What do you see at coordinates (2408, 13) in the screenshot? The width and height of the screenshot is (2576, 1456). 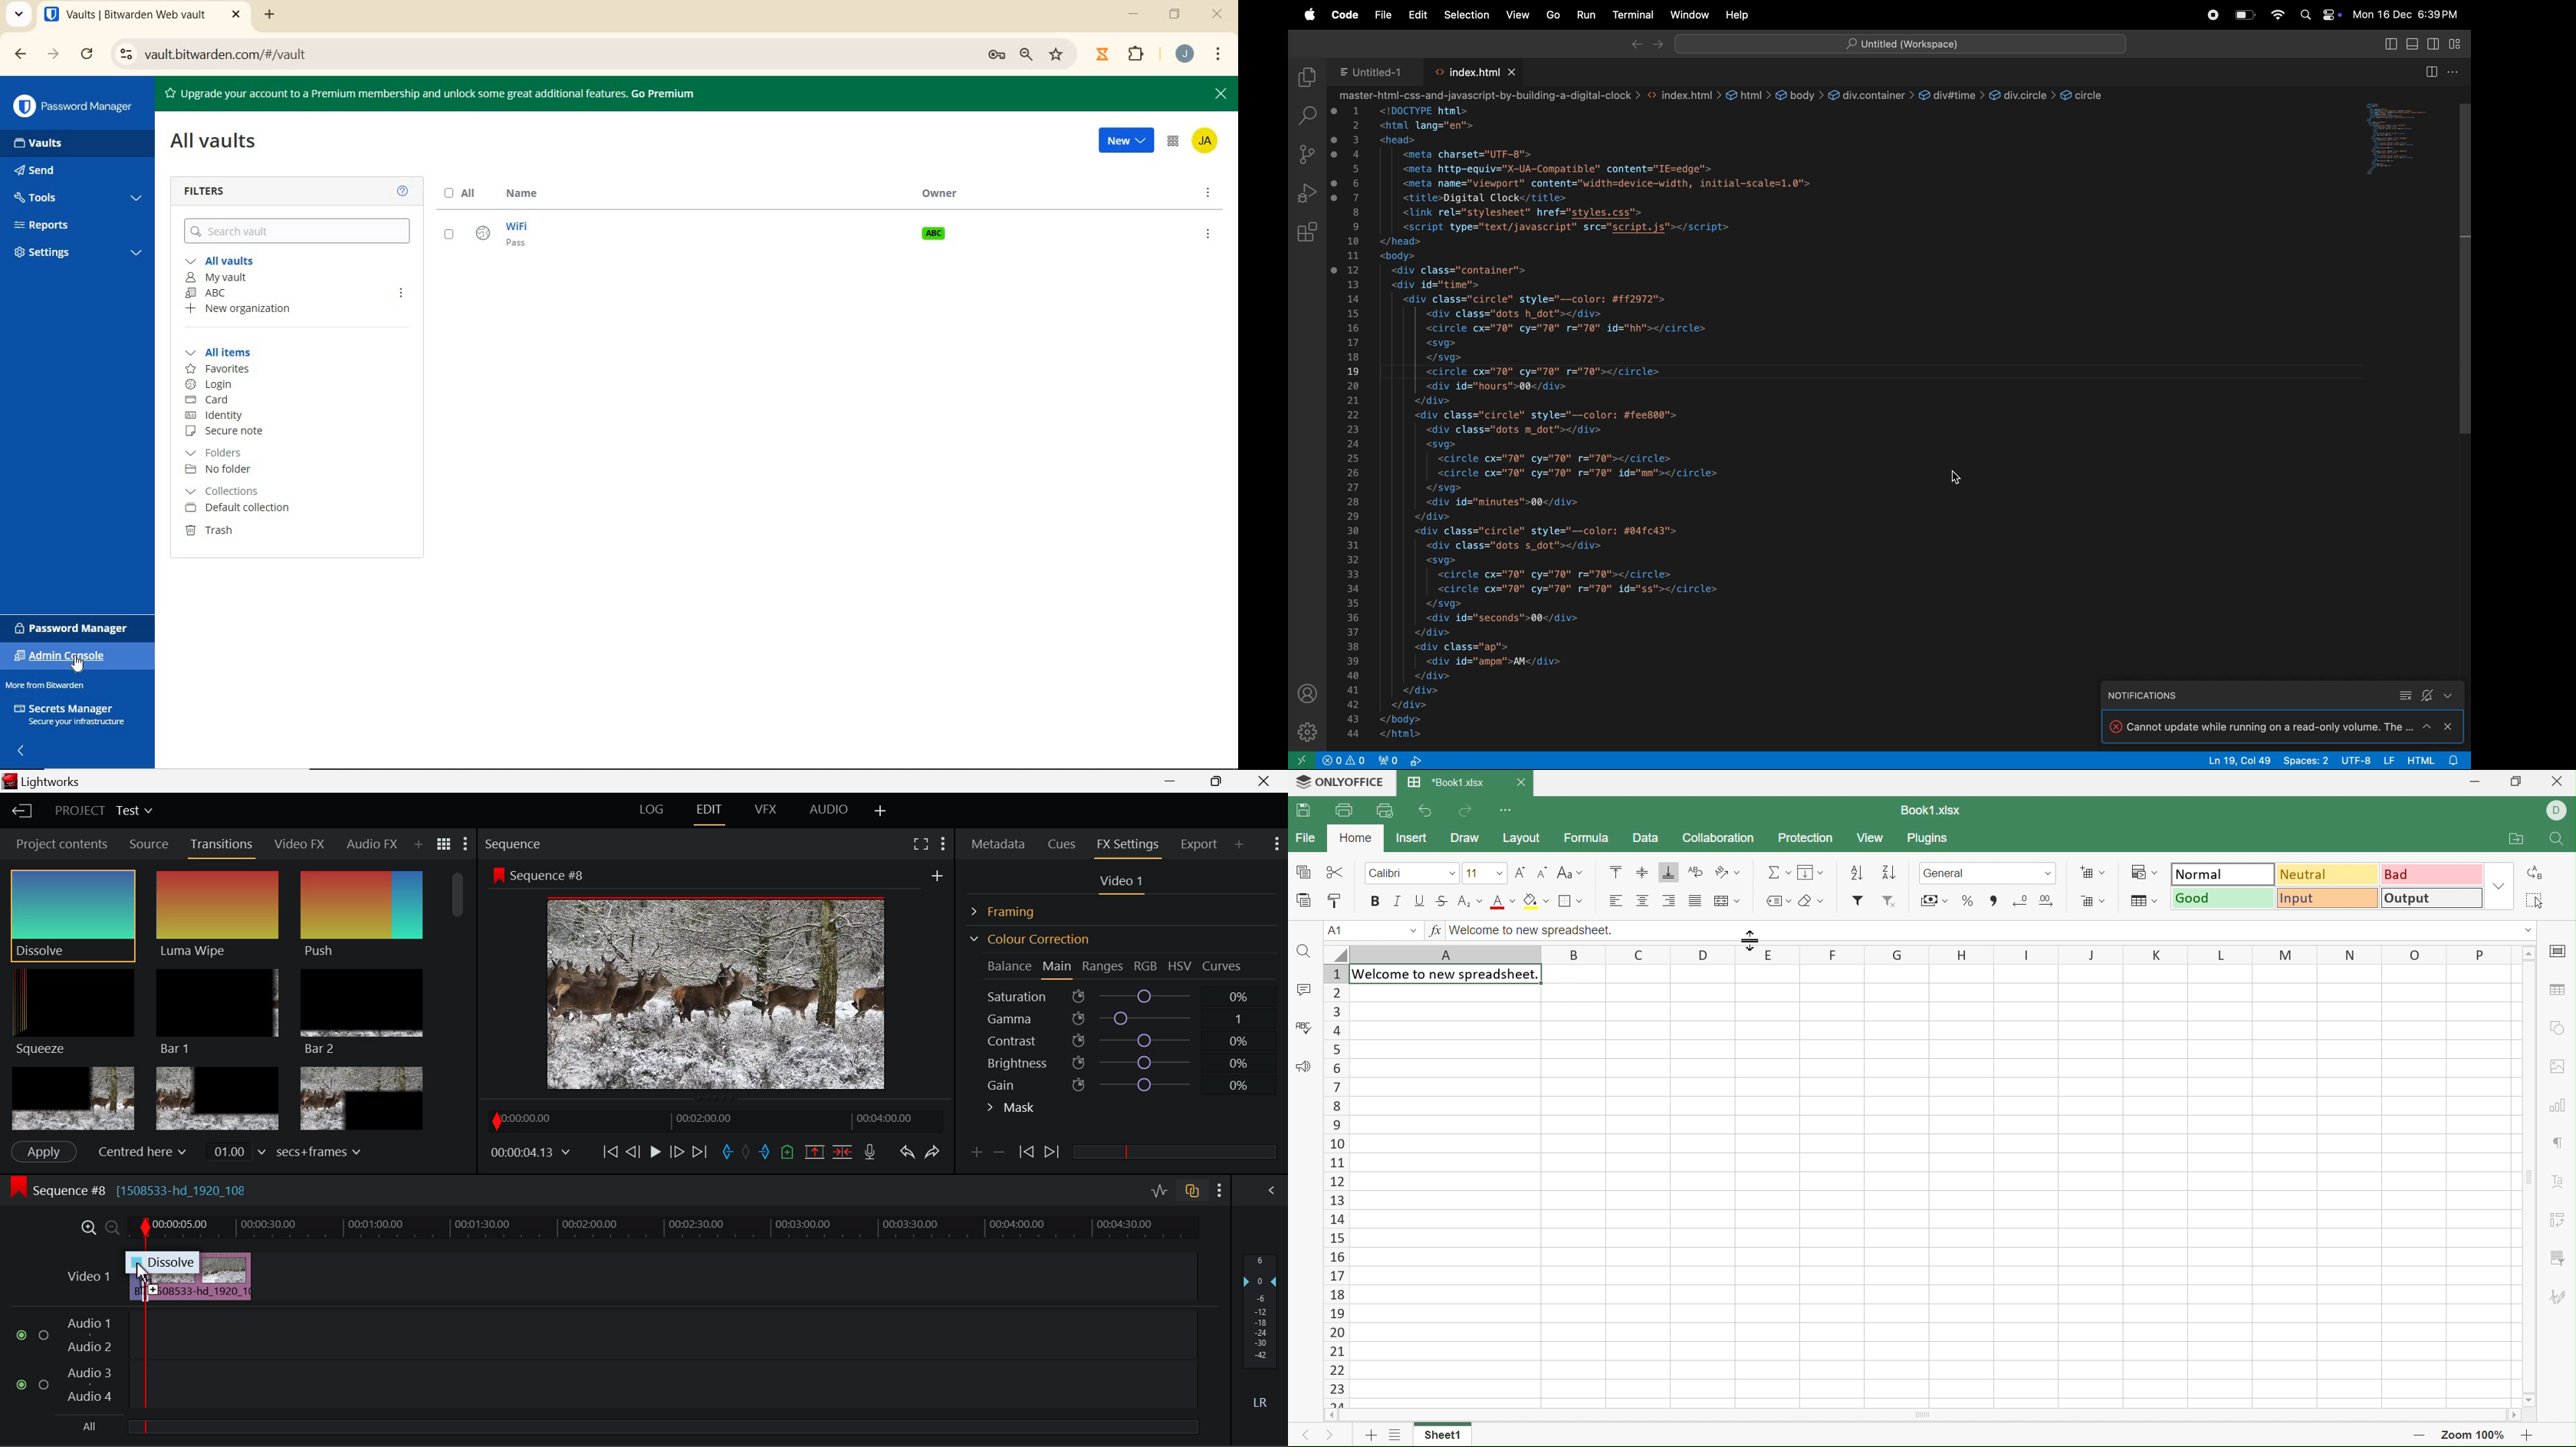 I see `date and time` at bounding box center [2408, 13].